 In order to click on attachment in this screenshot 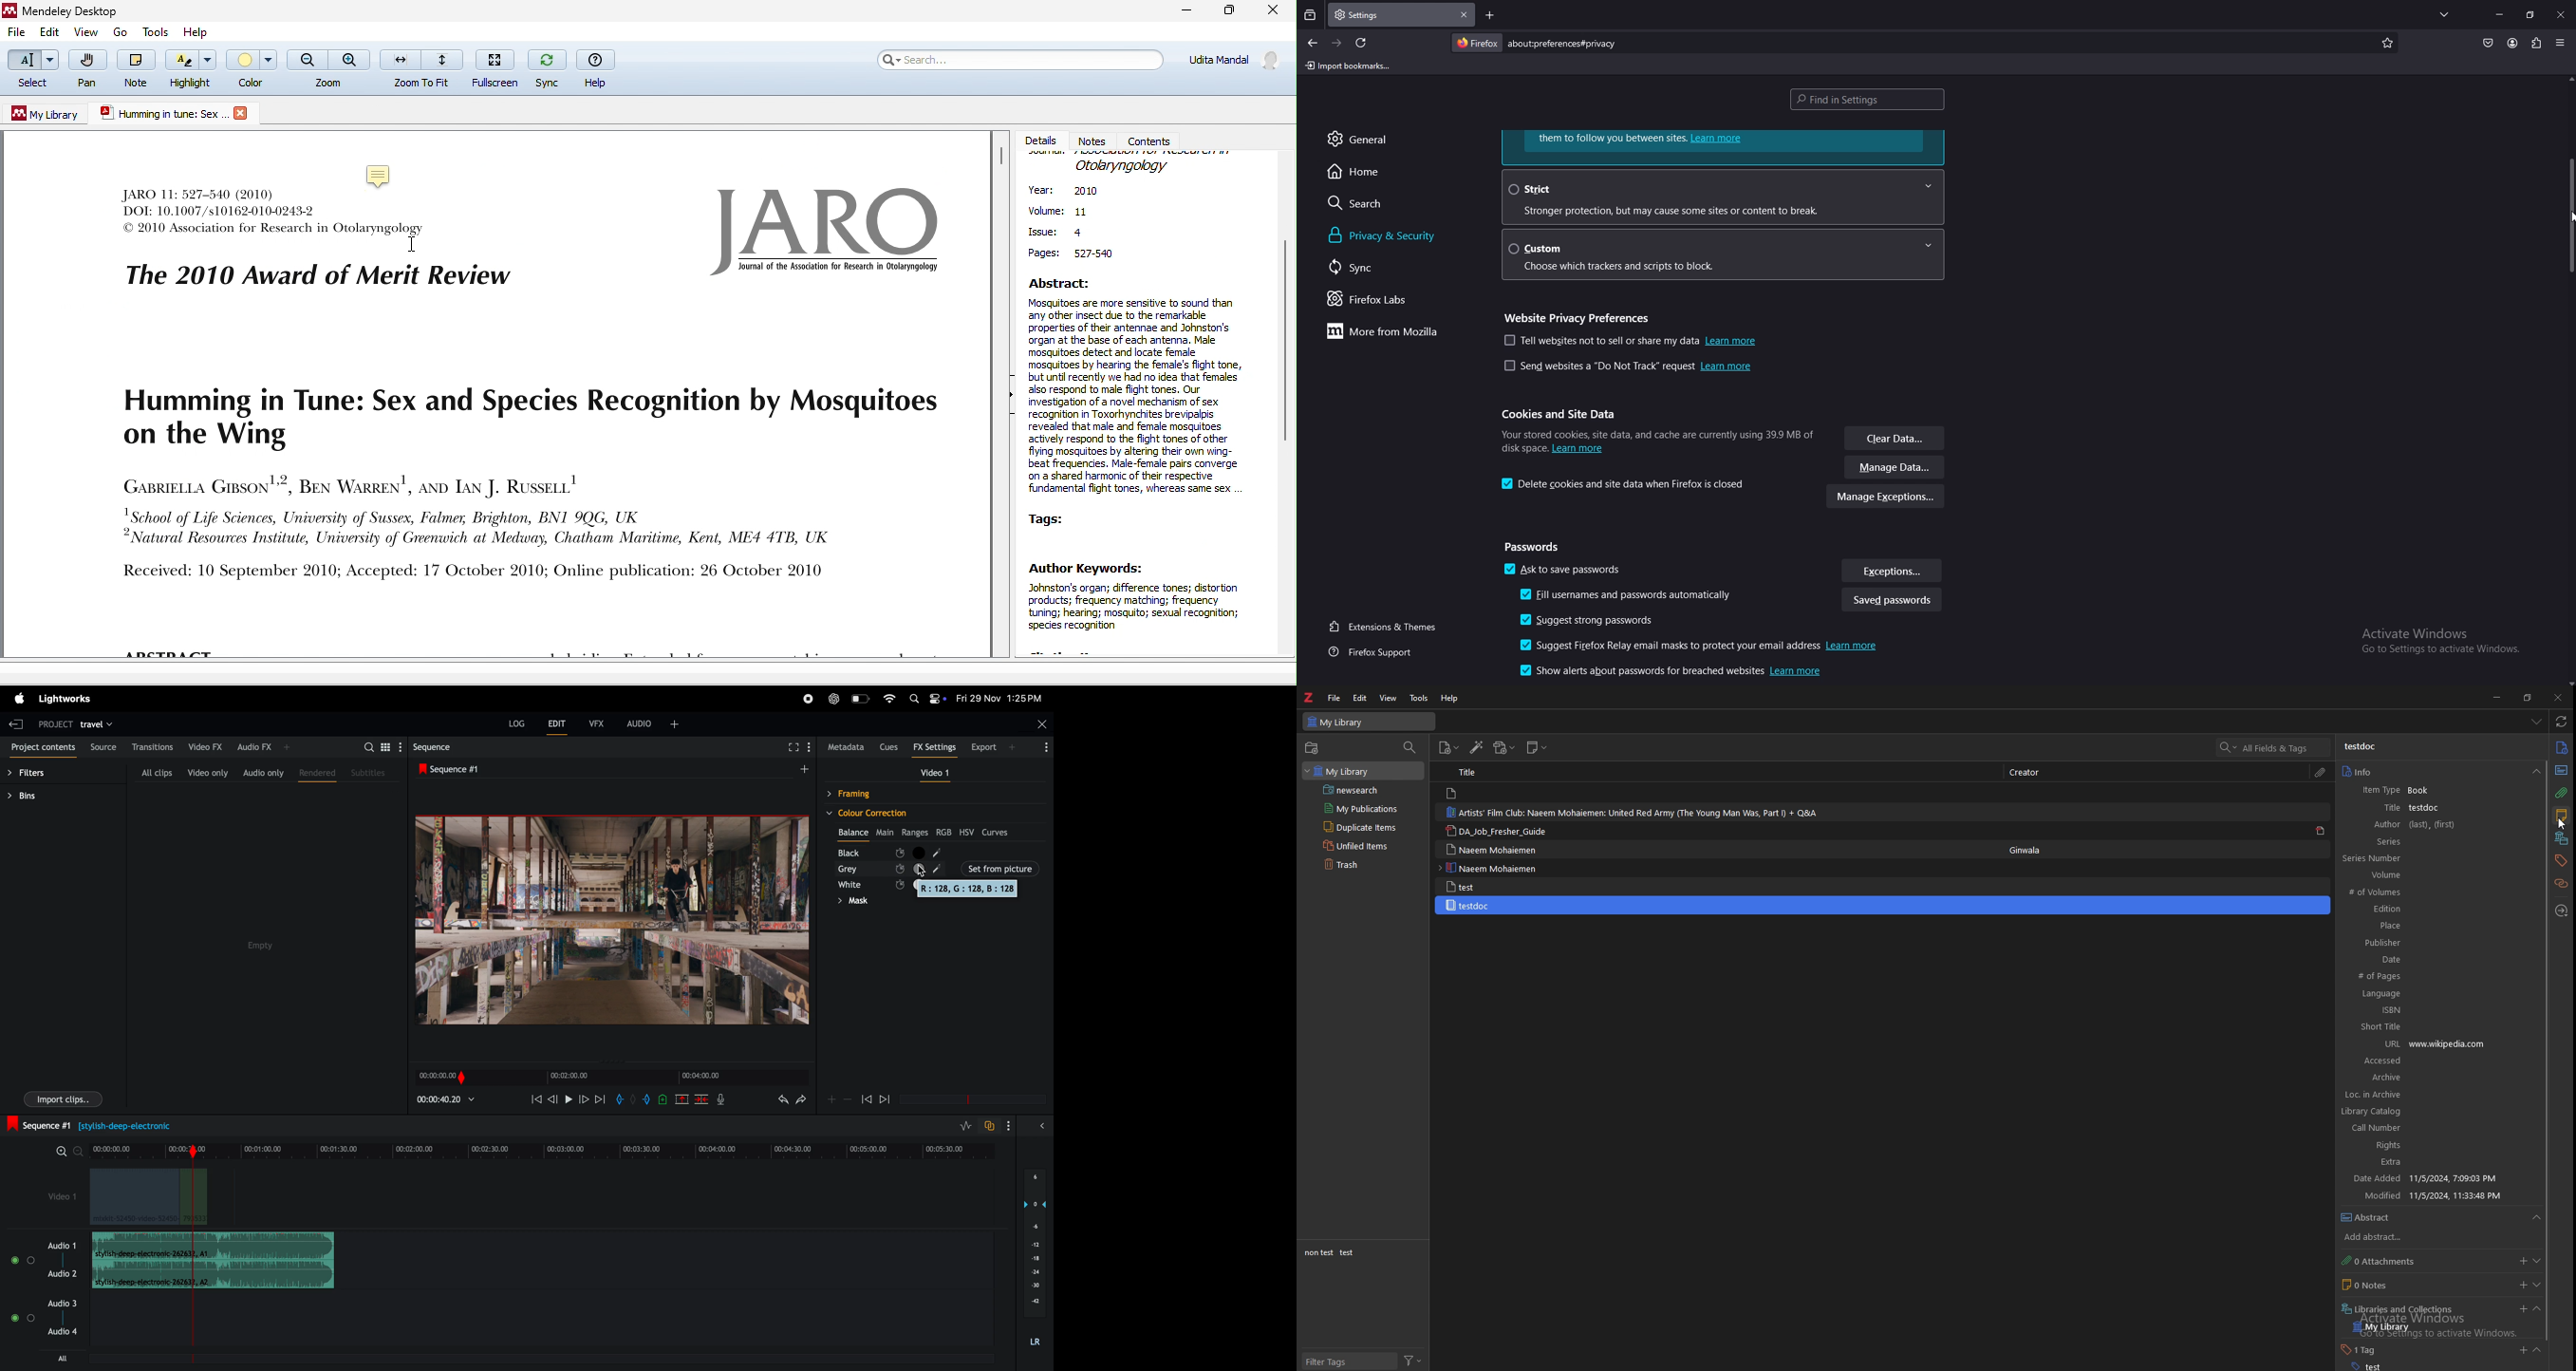, I will do `click(2322, 771)`.